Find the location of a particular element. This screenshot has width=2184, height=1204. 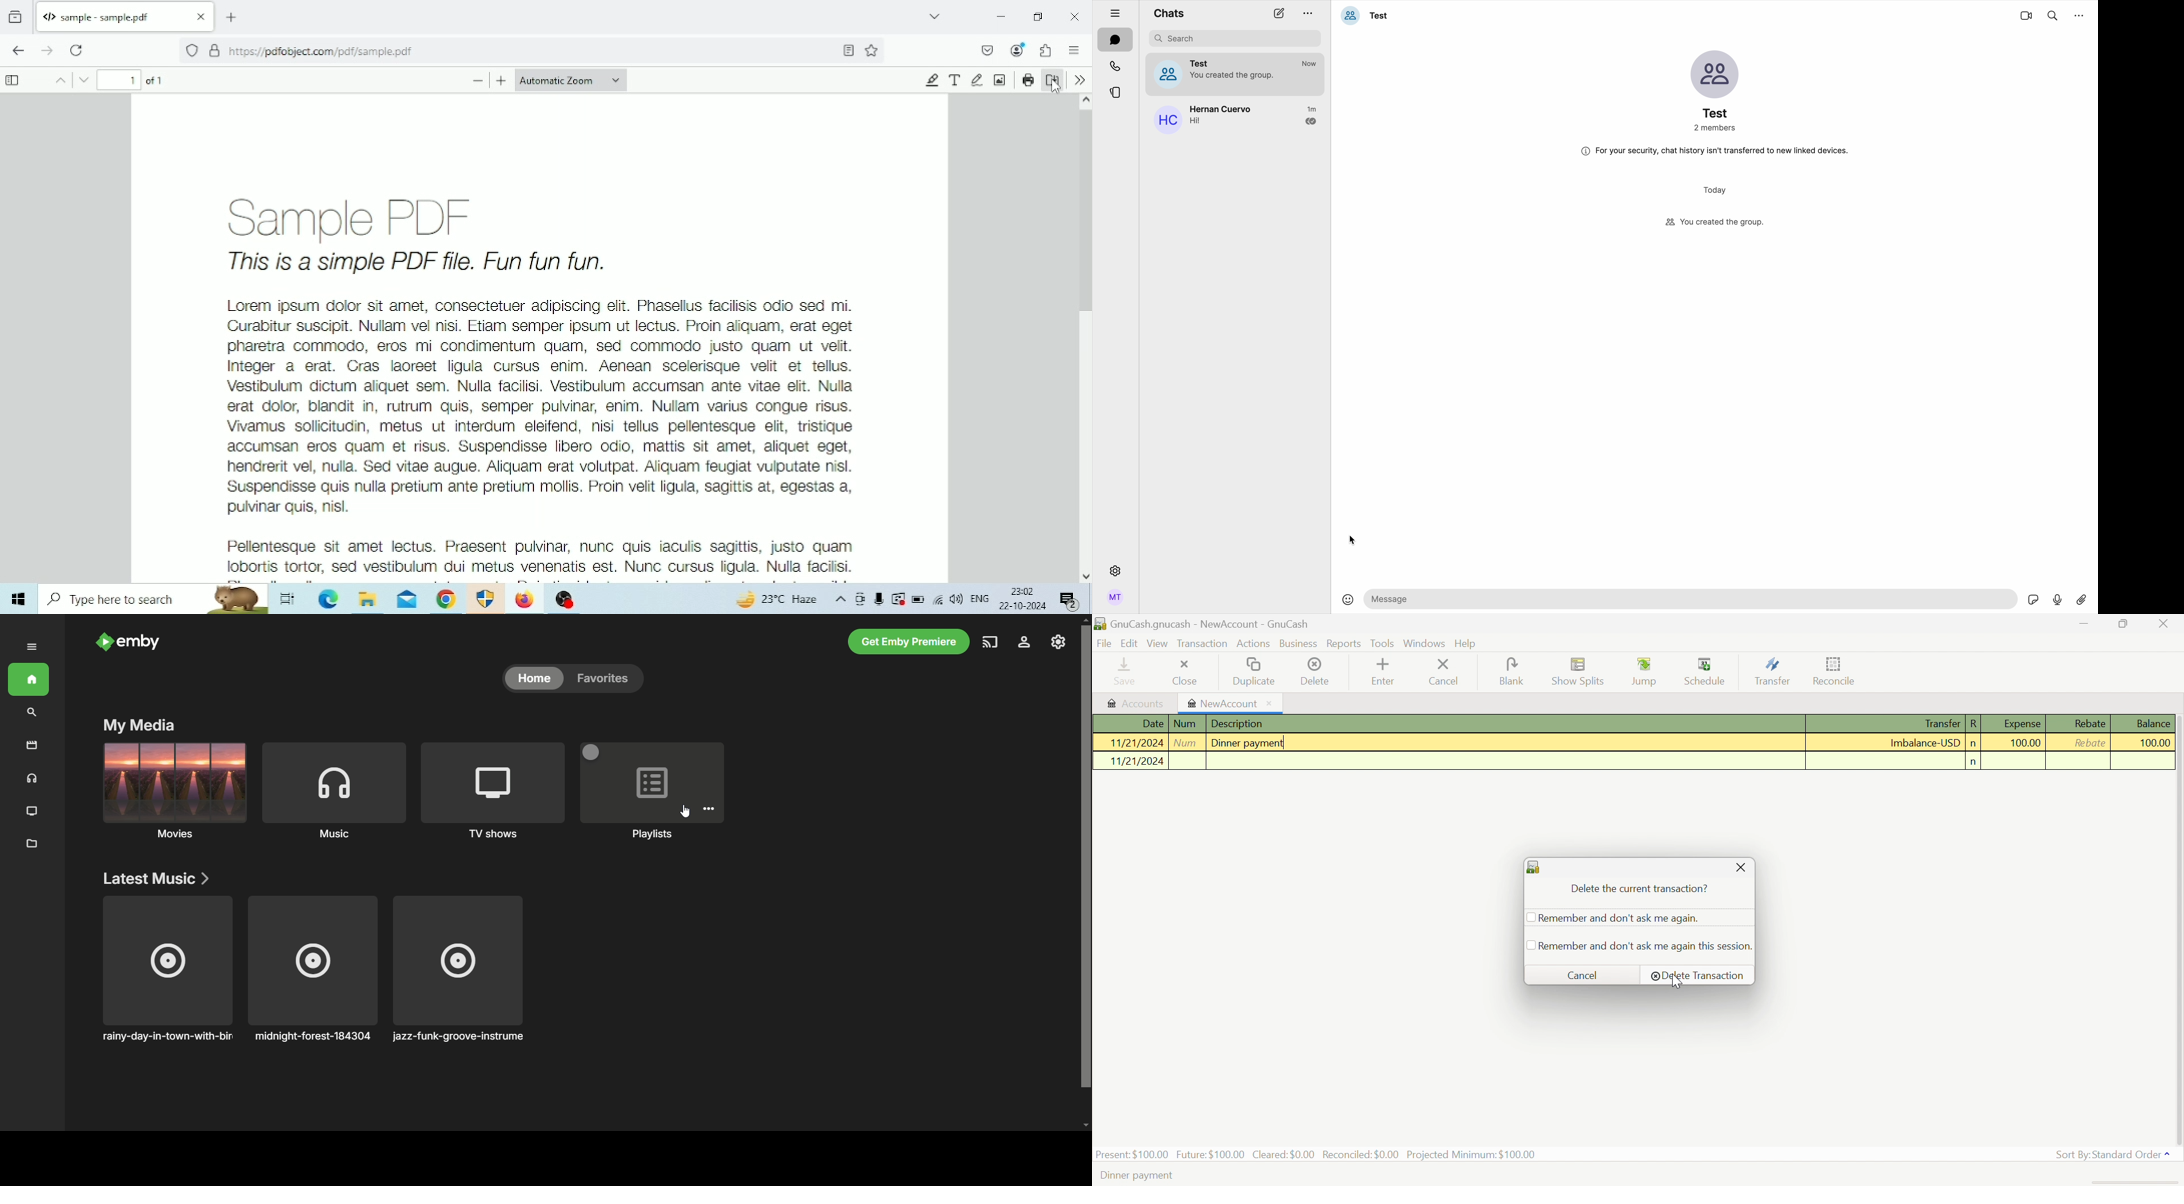

Go forward one page is located at coordinates (46, 50).